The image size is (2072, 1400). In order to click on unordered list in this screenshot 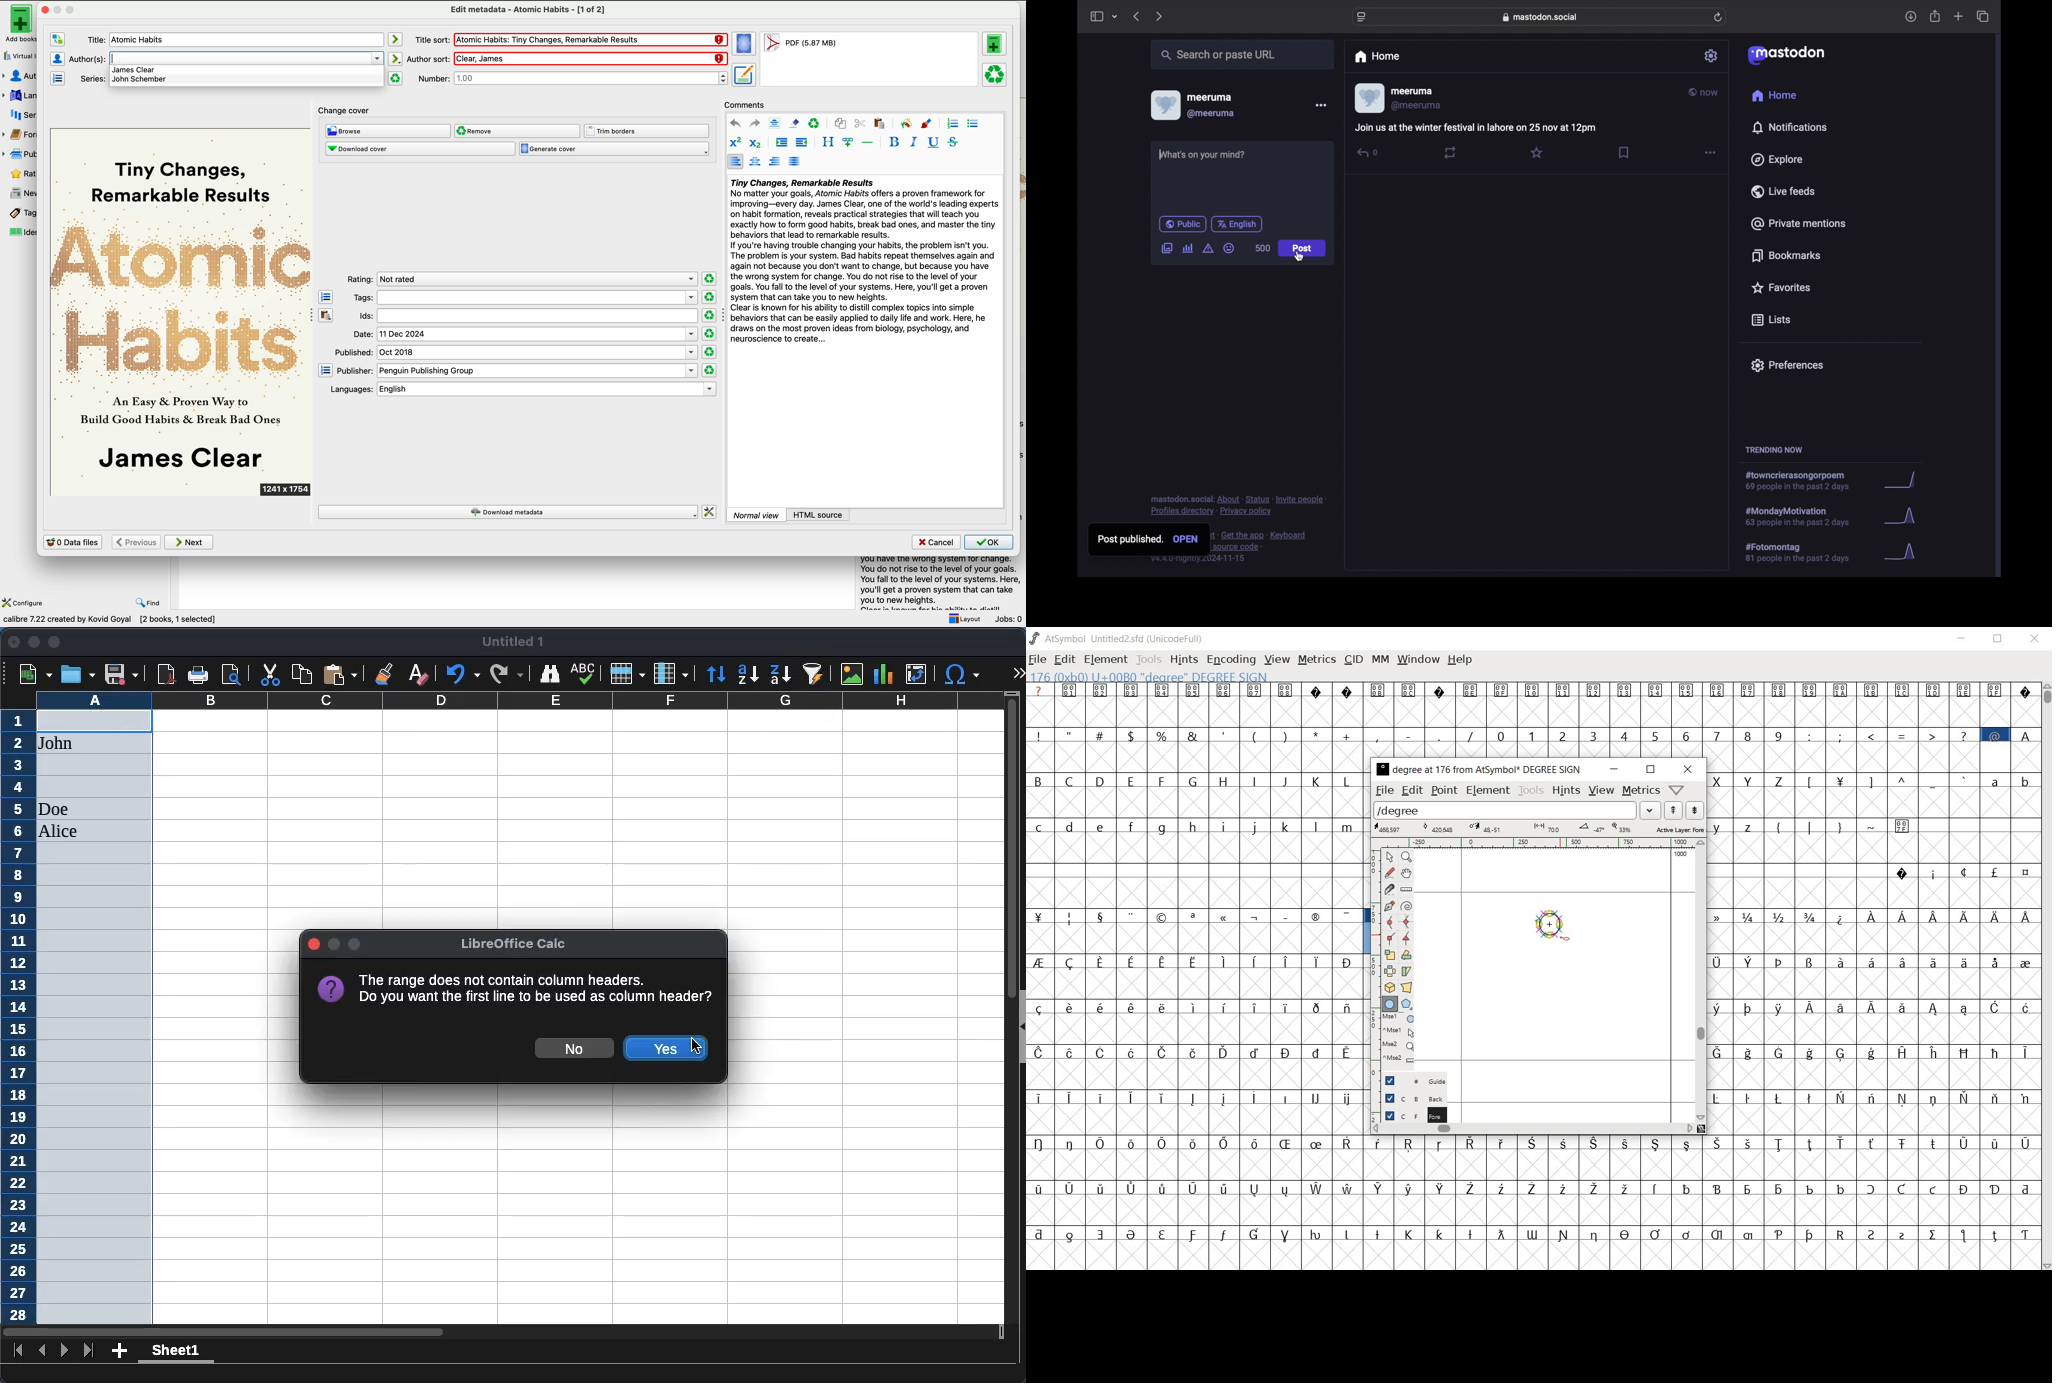, I will do `click(974, 124)`.